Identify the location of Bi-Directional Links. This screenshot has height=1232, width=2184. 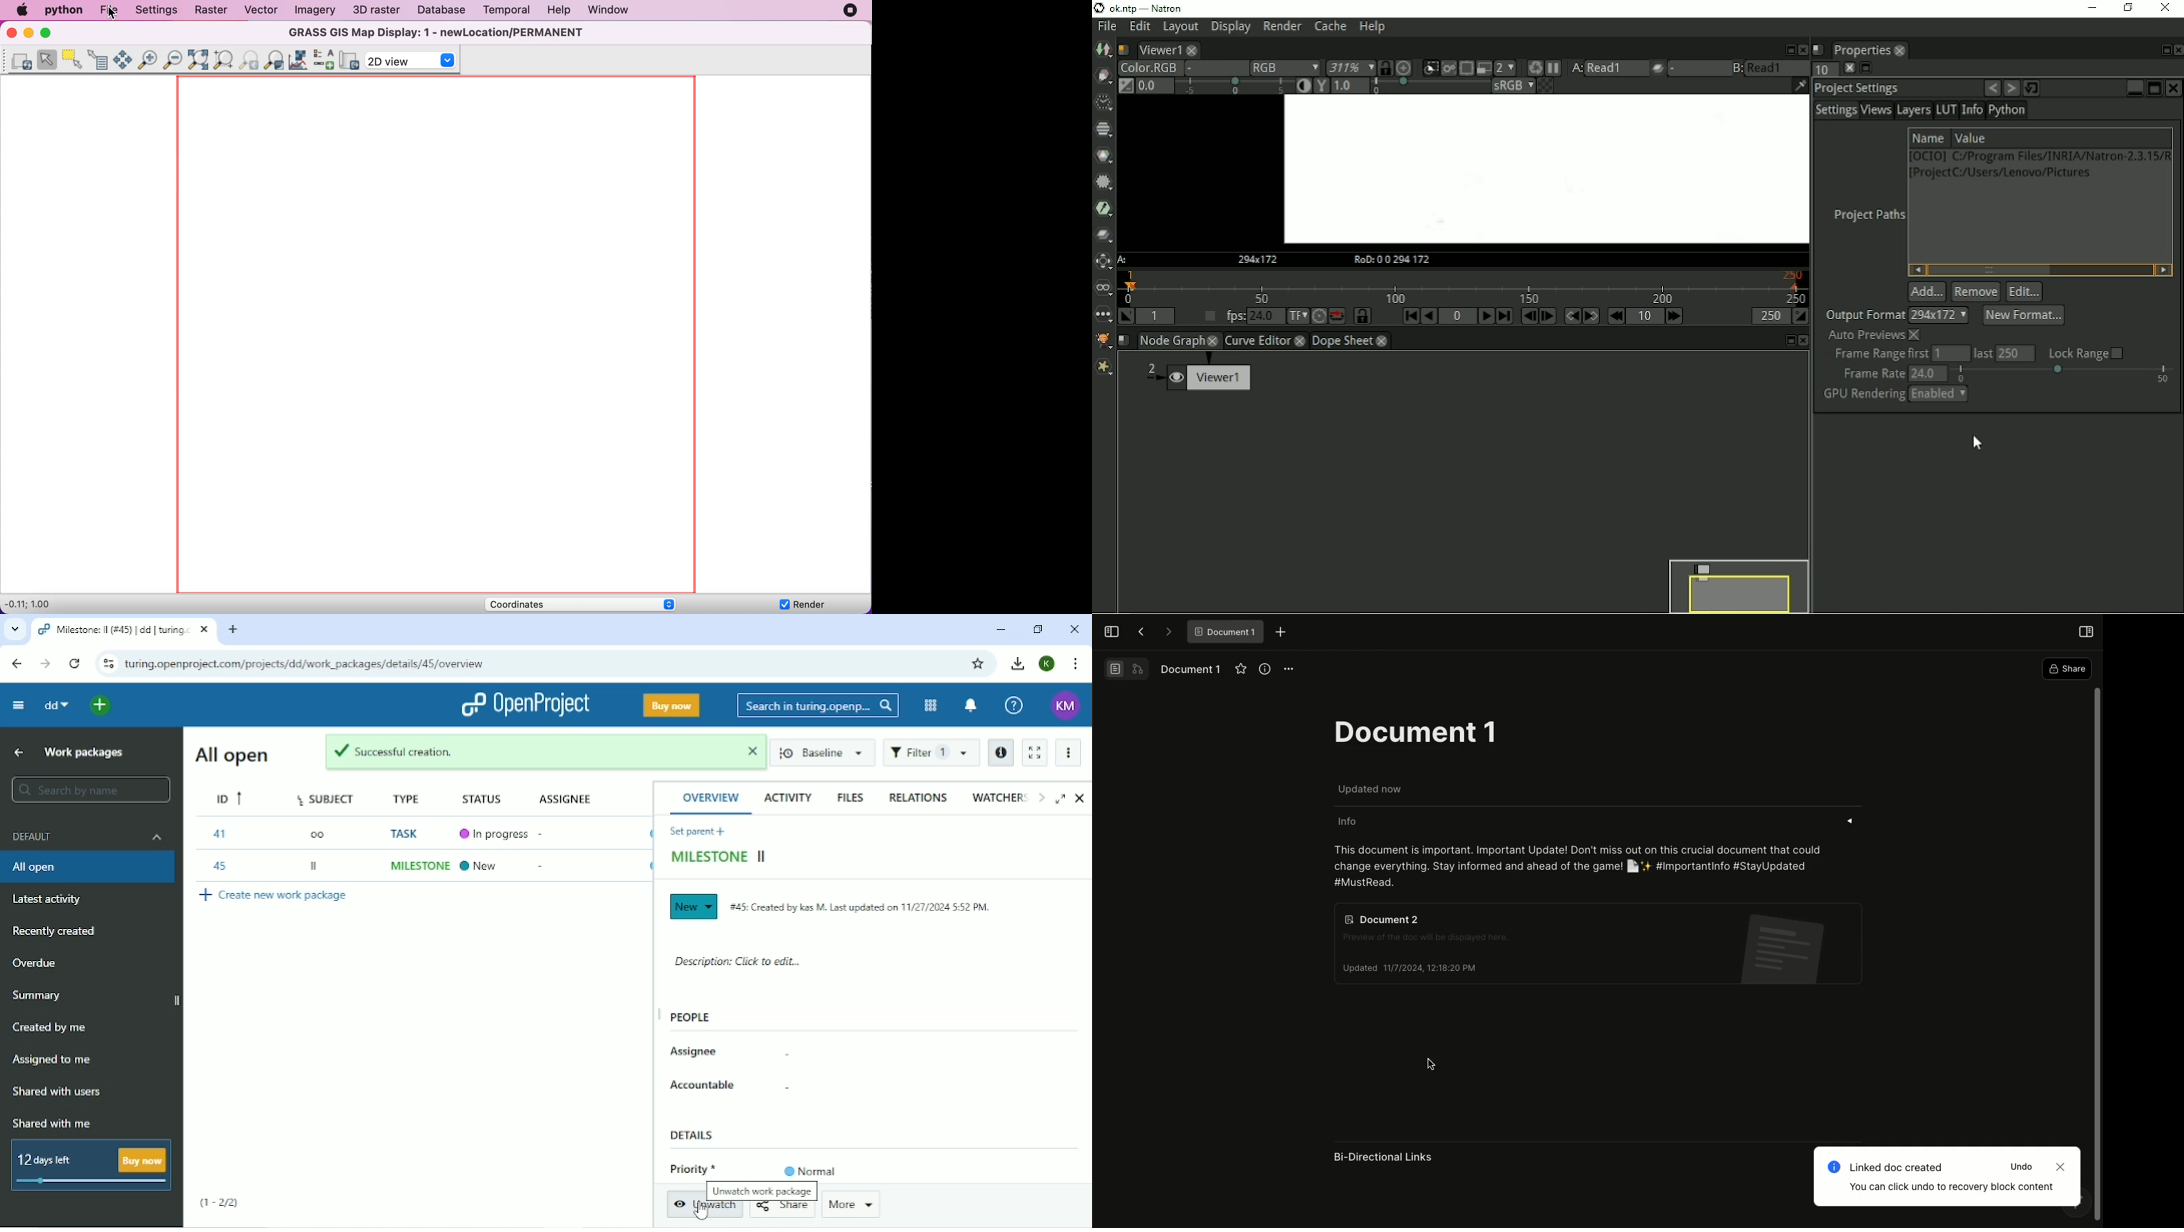
(1385, 1156).